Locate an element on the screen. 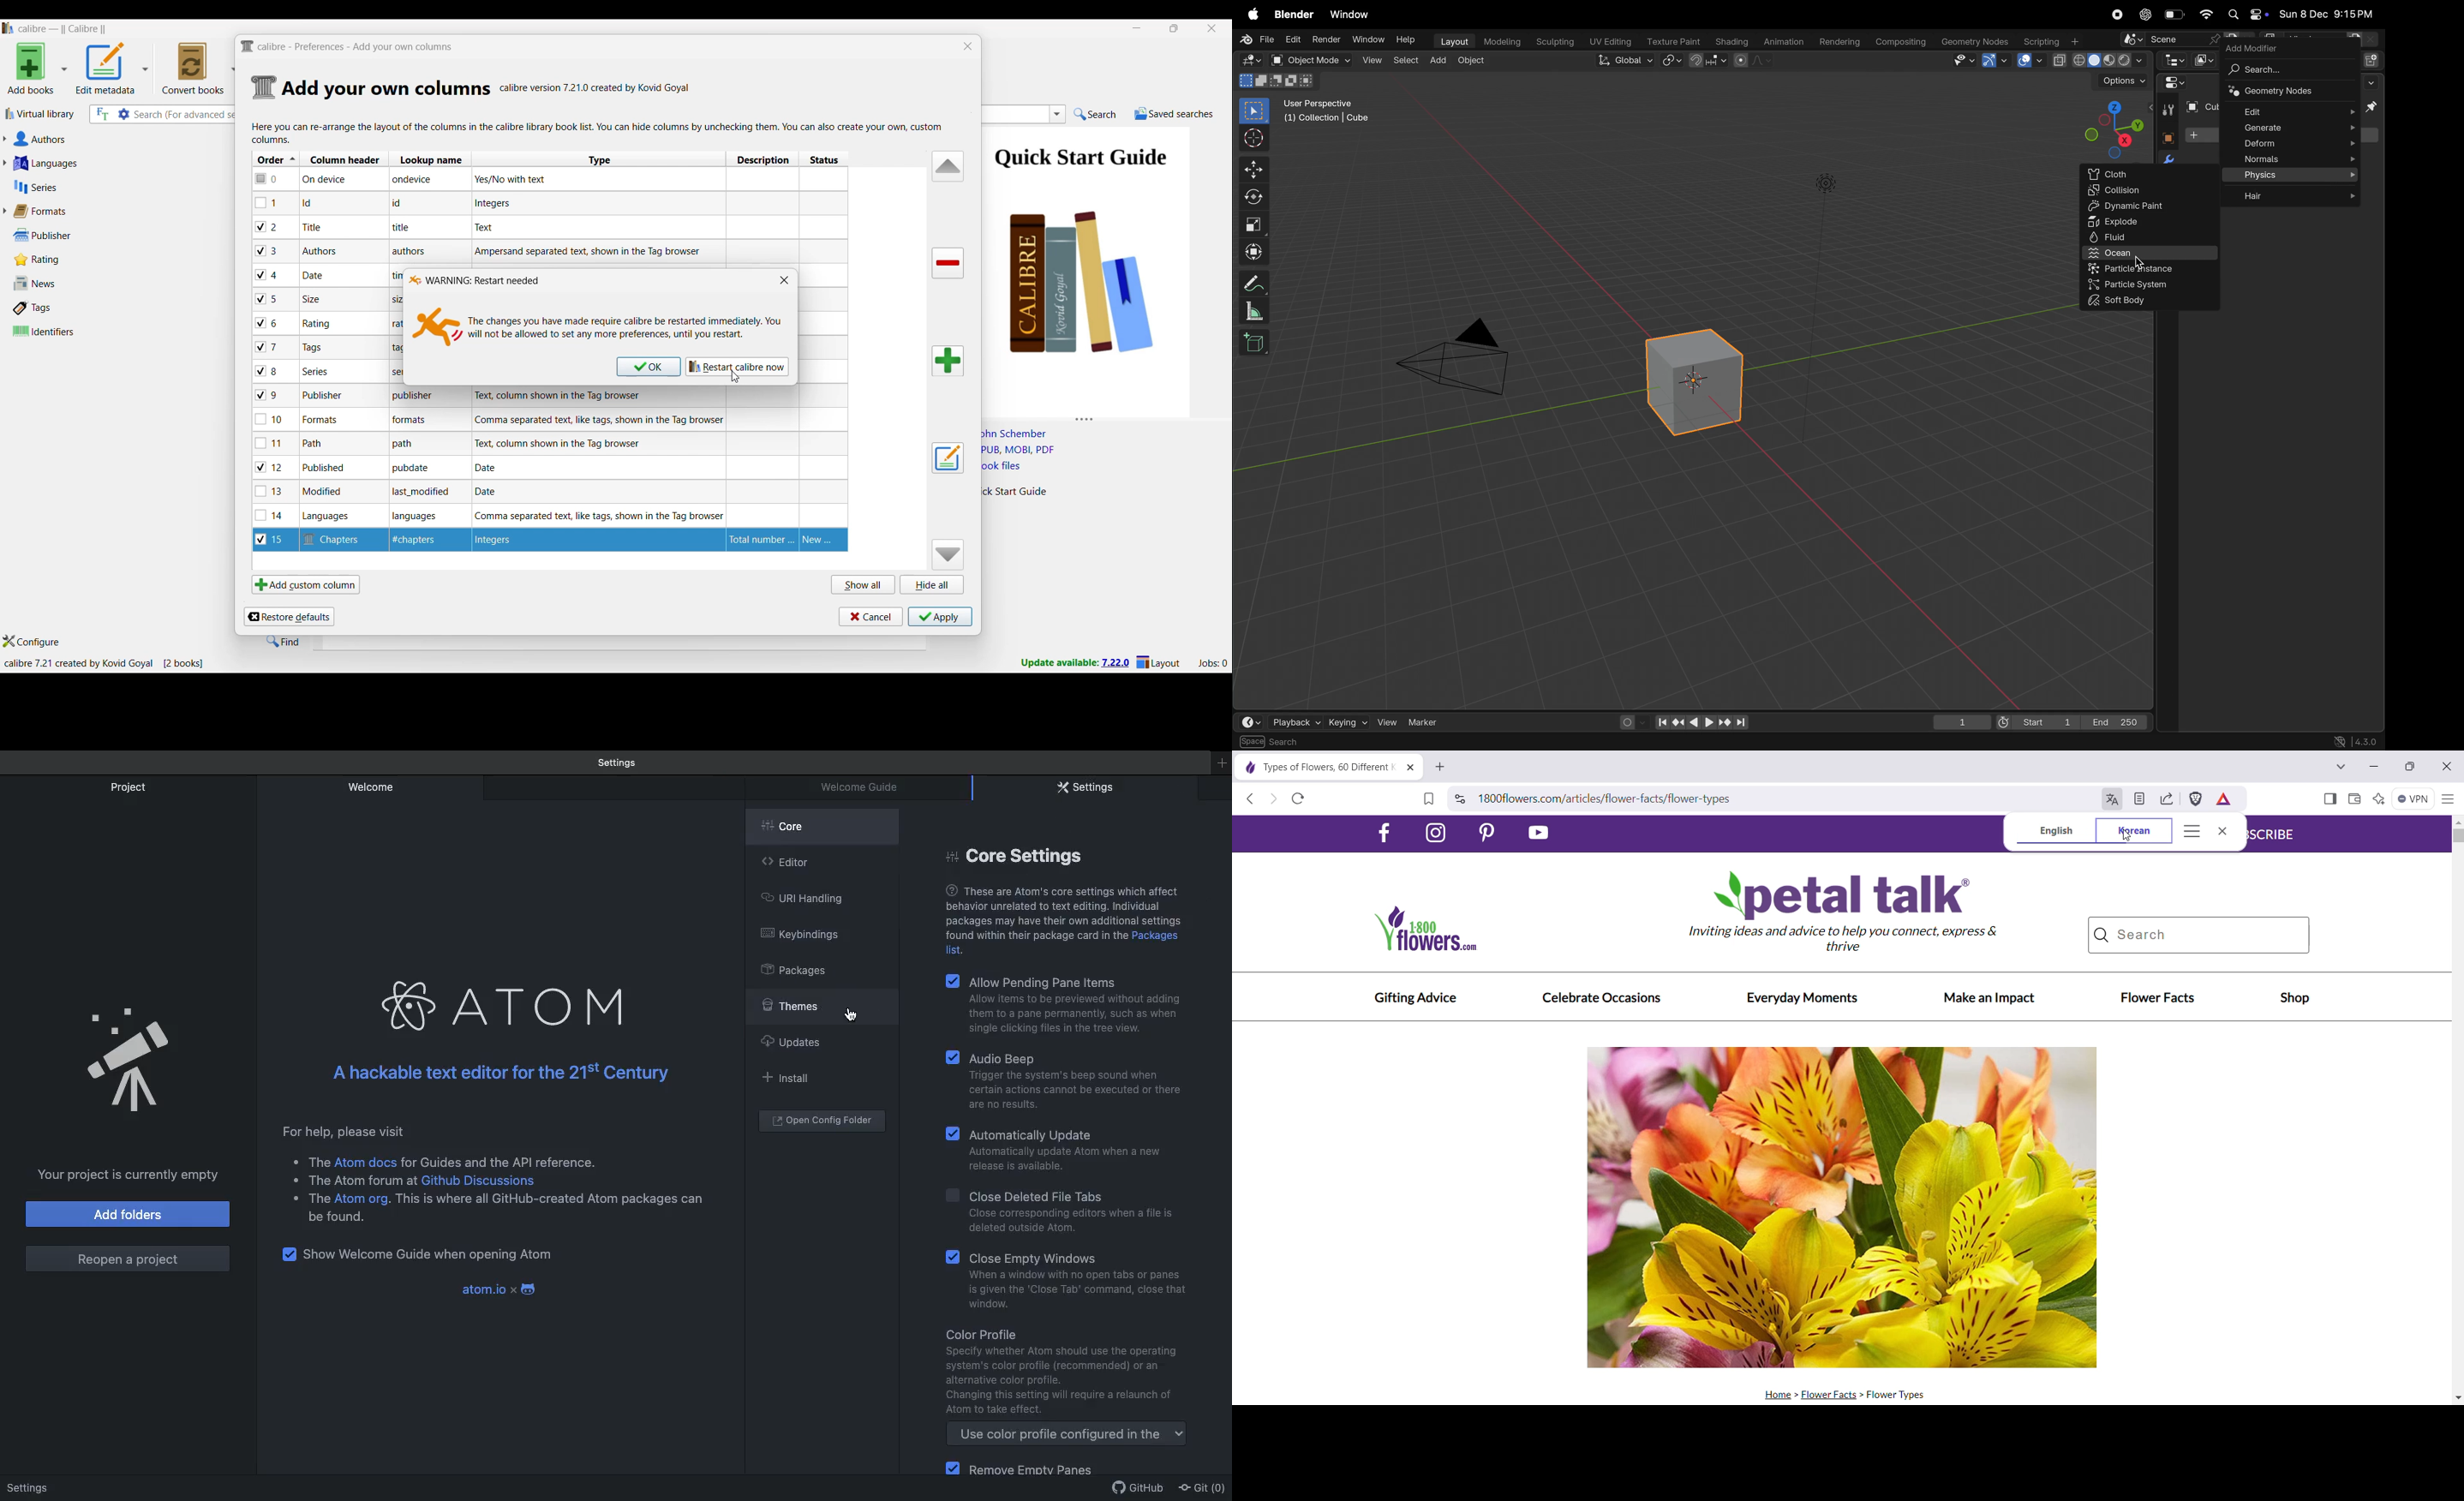 The image size is (2464, 1512). Note is located at coordinates (312, 227).